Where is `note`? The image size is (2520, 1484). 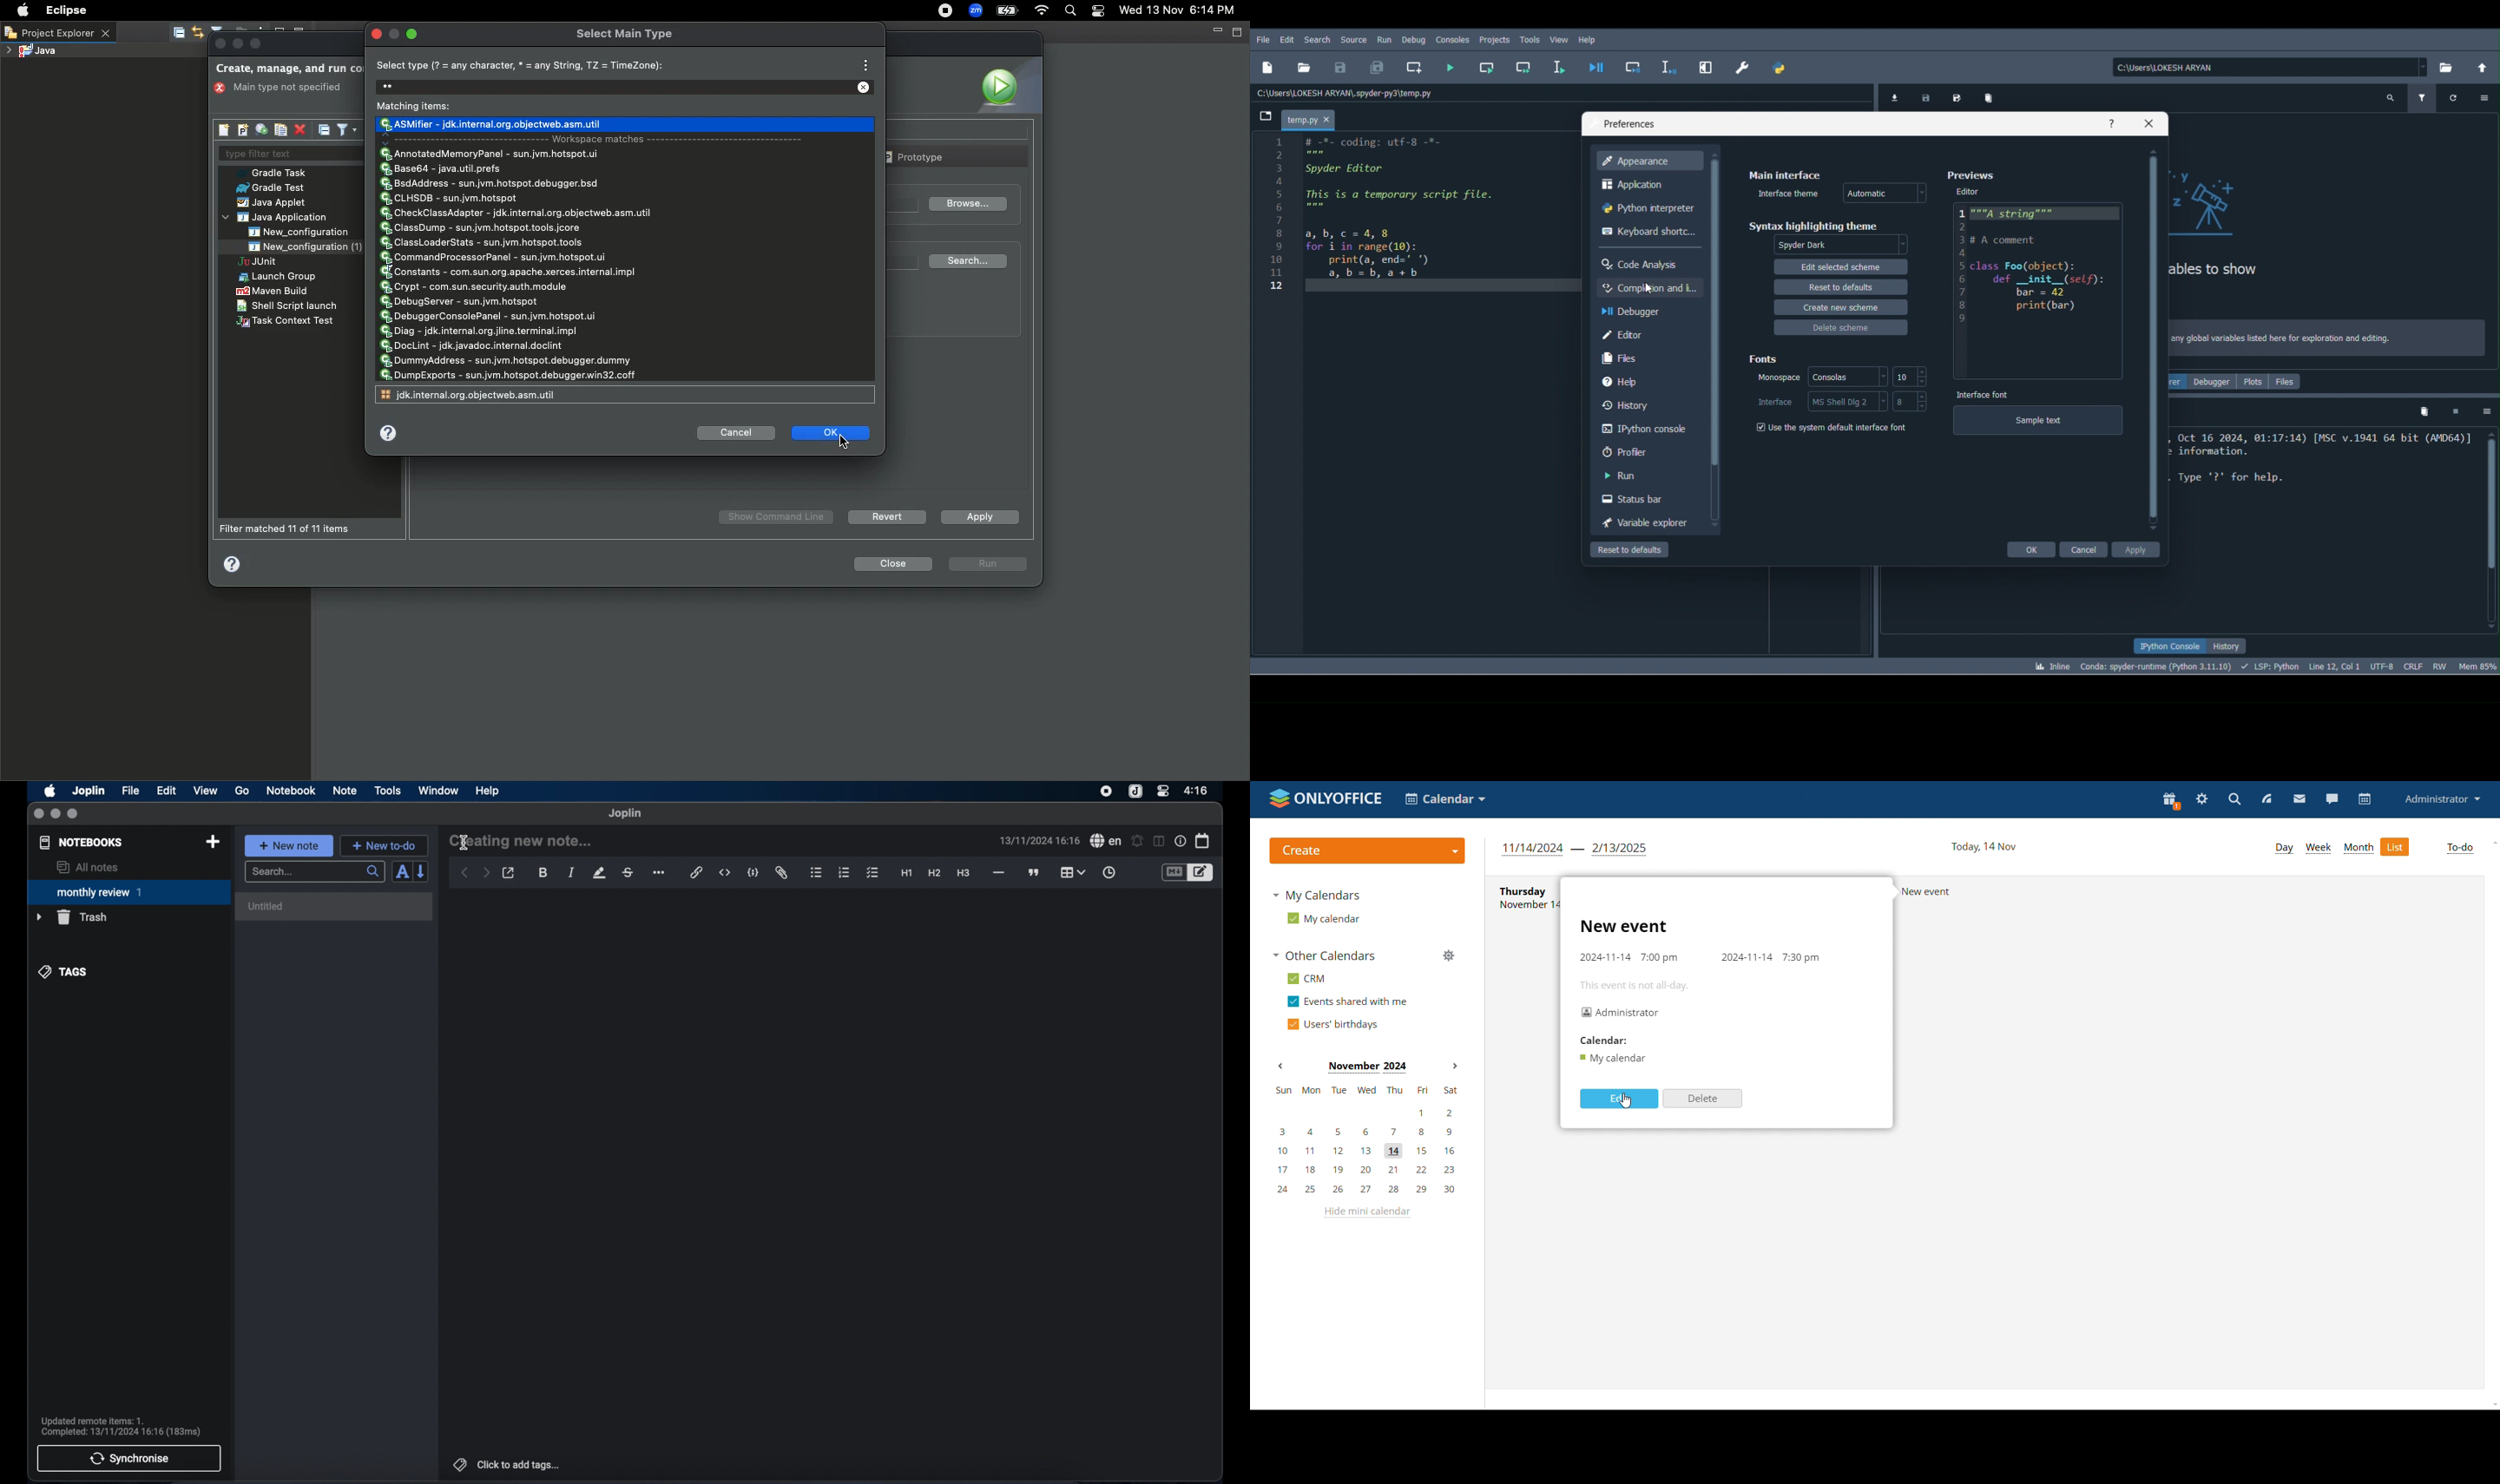
note is located at coordinates (345, 790).